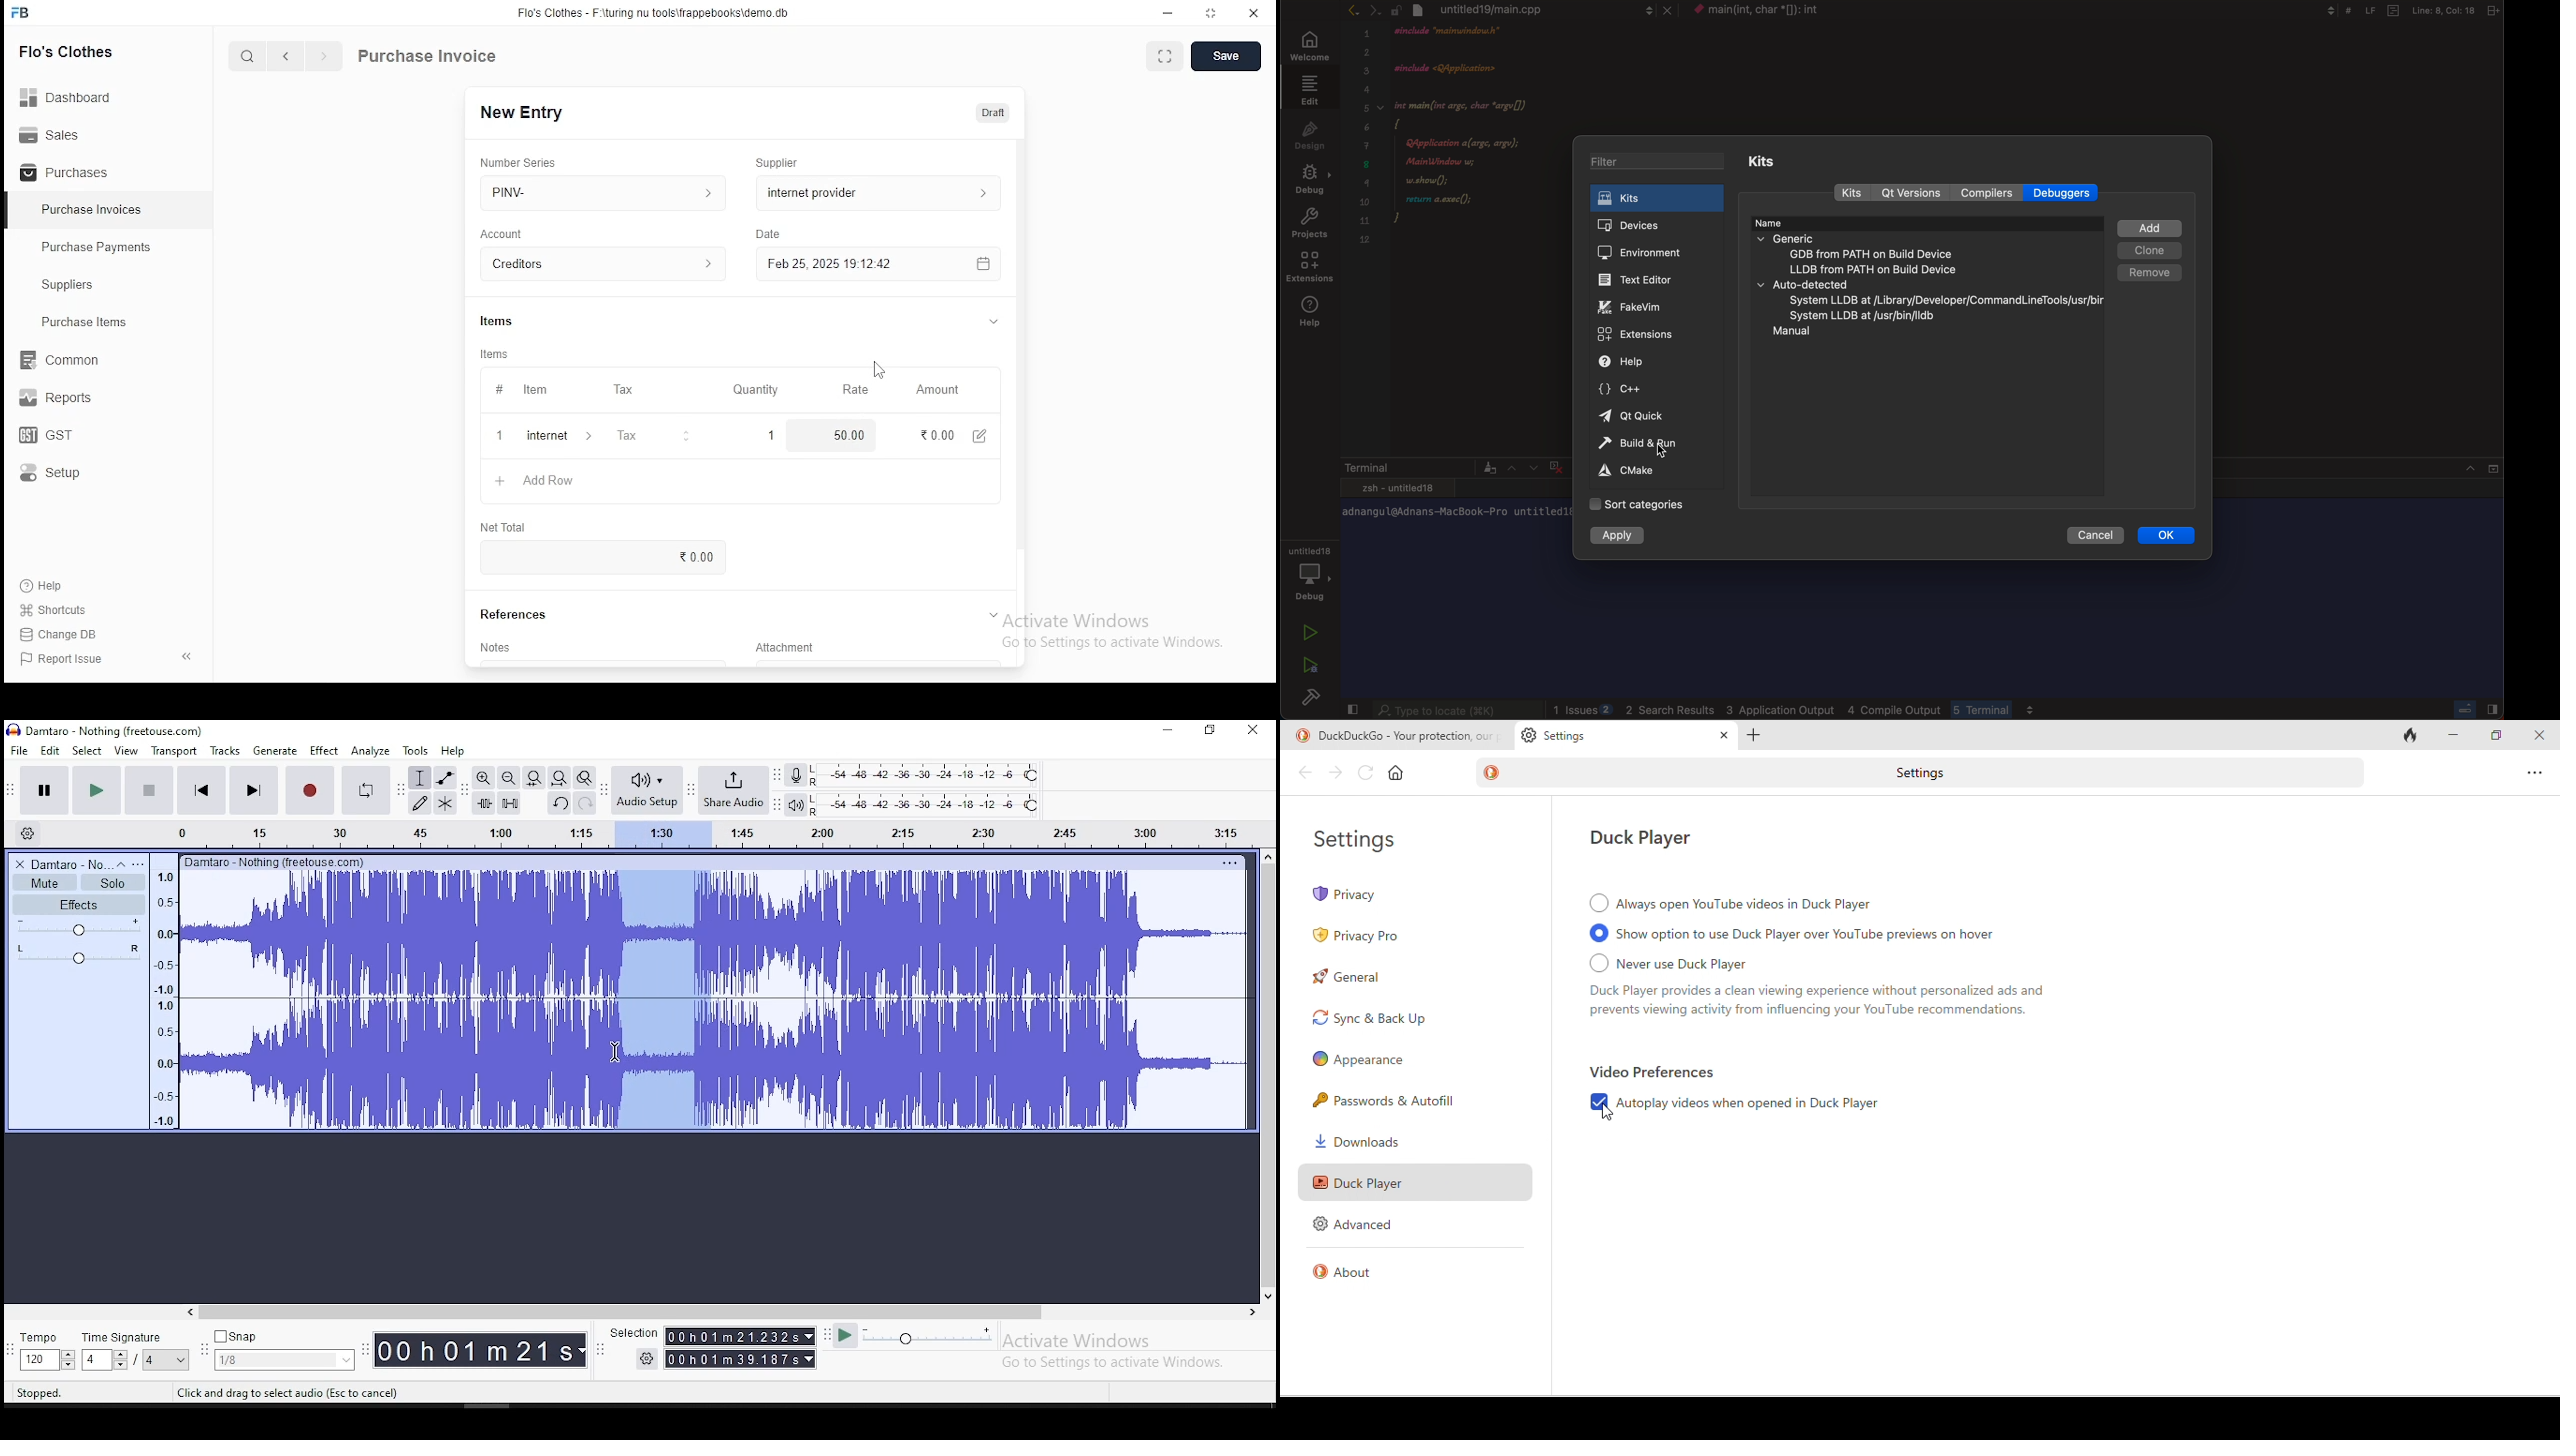  Describe the element at coordinates (825, 1335) in the screenshot. I see `` at that location.